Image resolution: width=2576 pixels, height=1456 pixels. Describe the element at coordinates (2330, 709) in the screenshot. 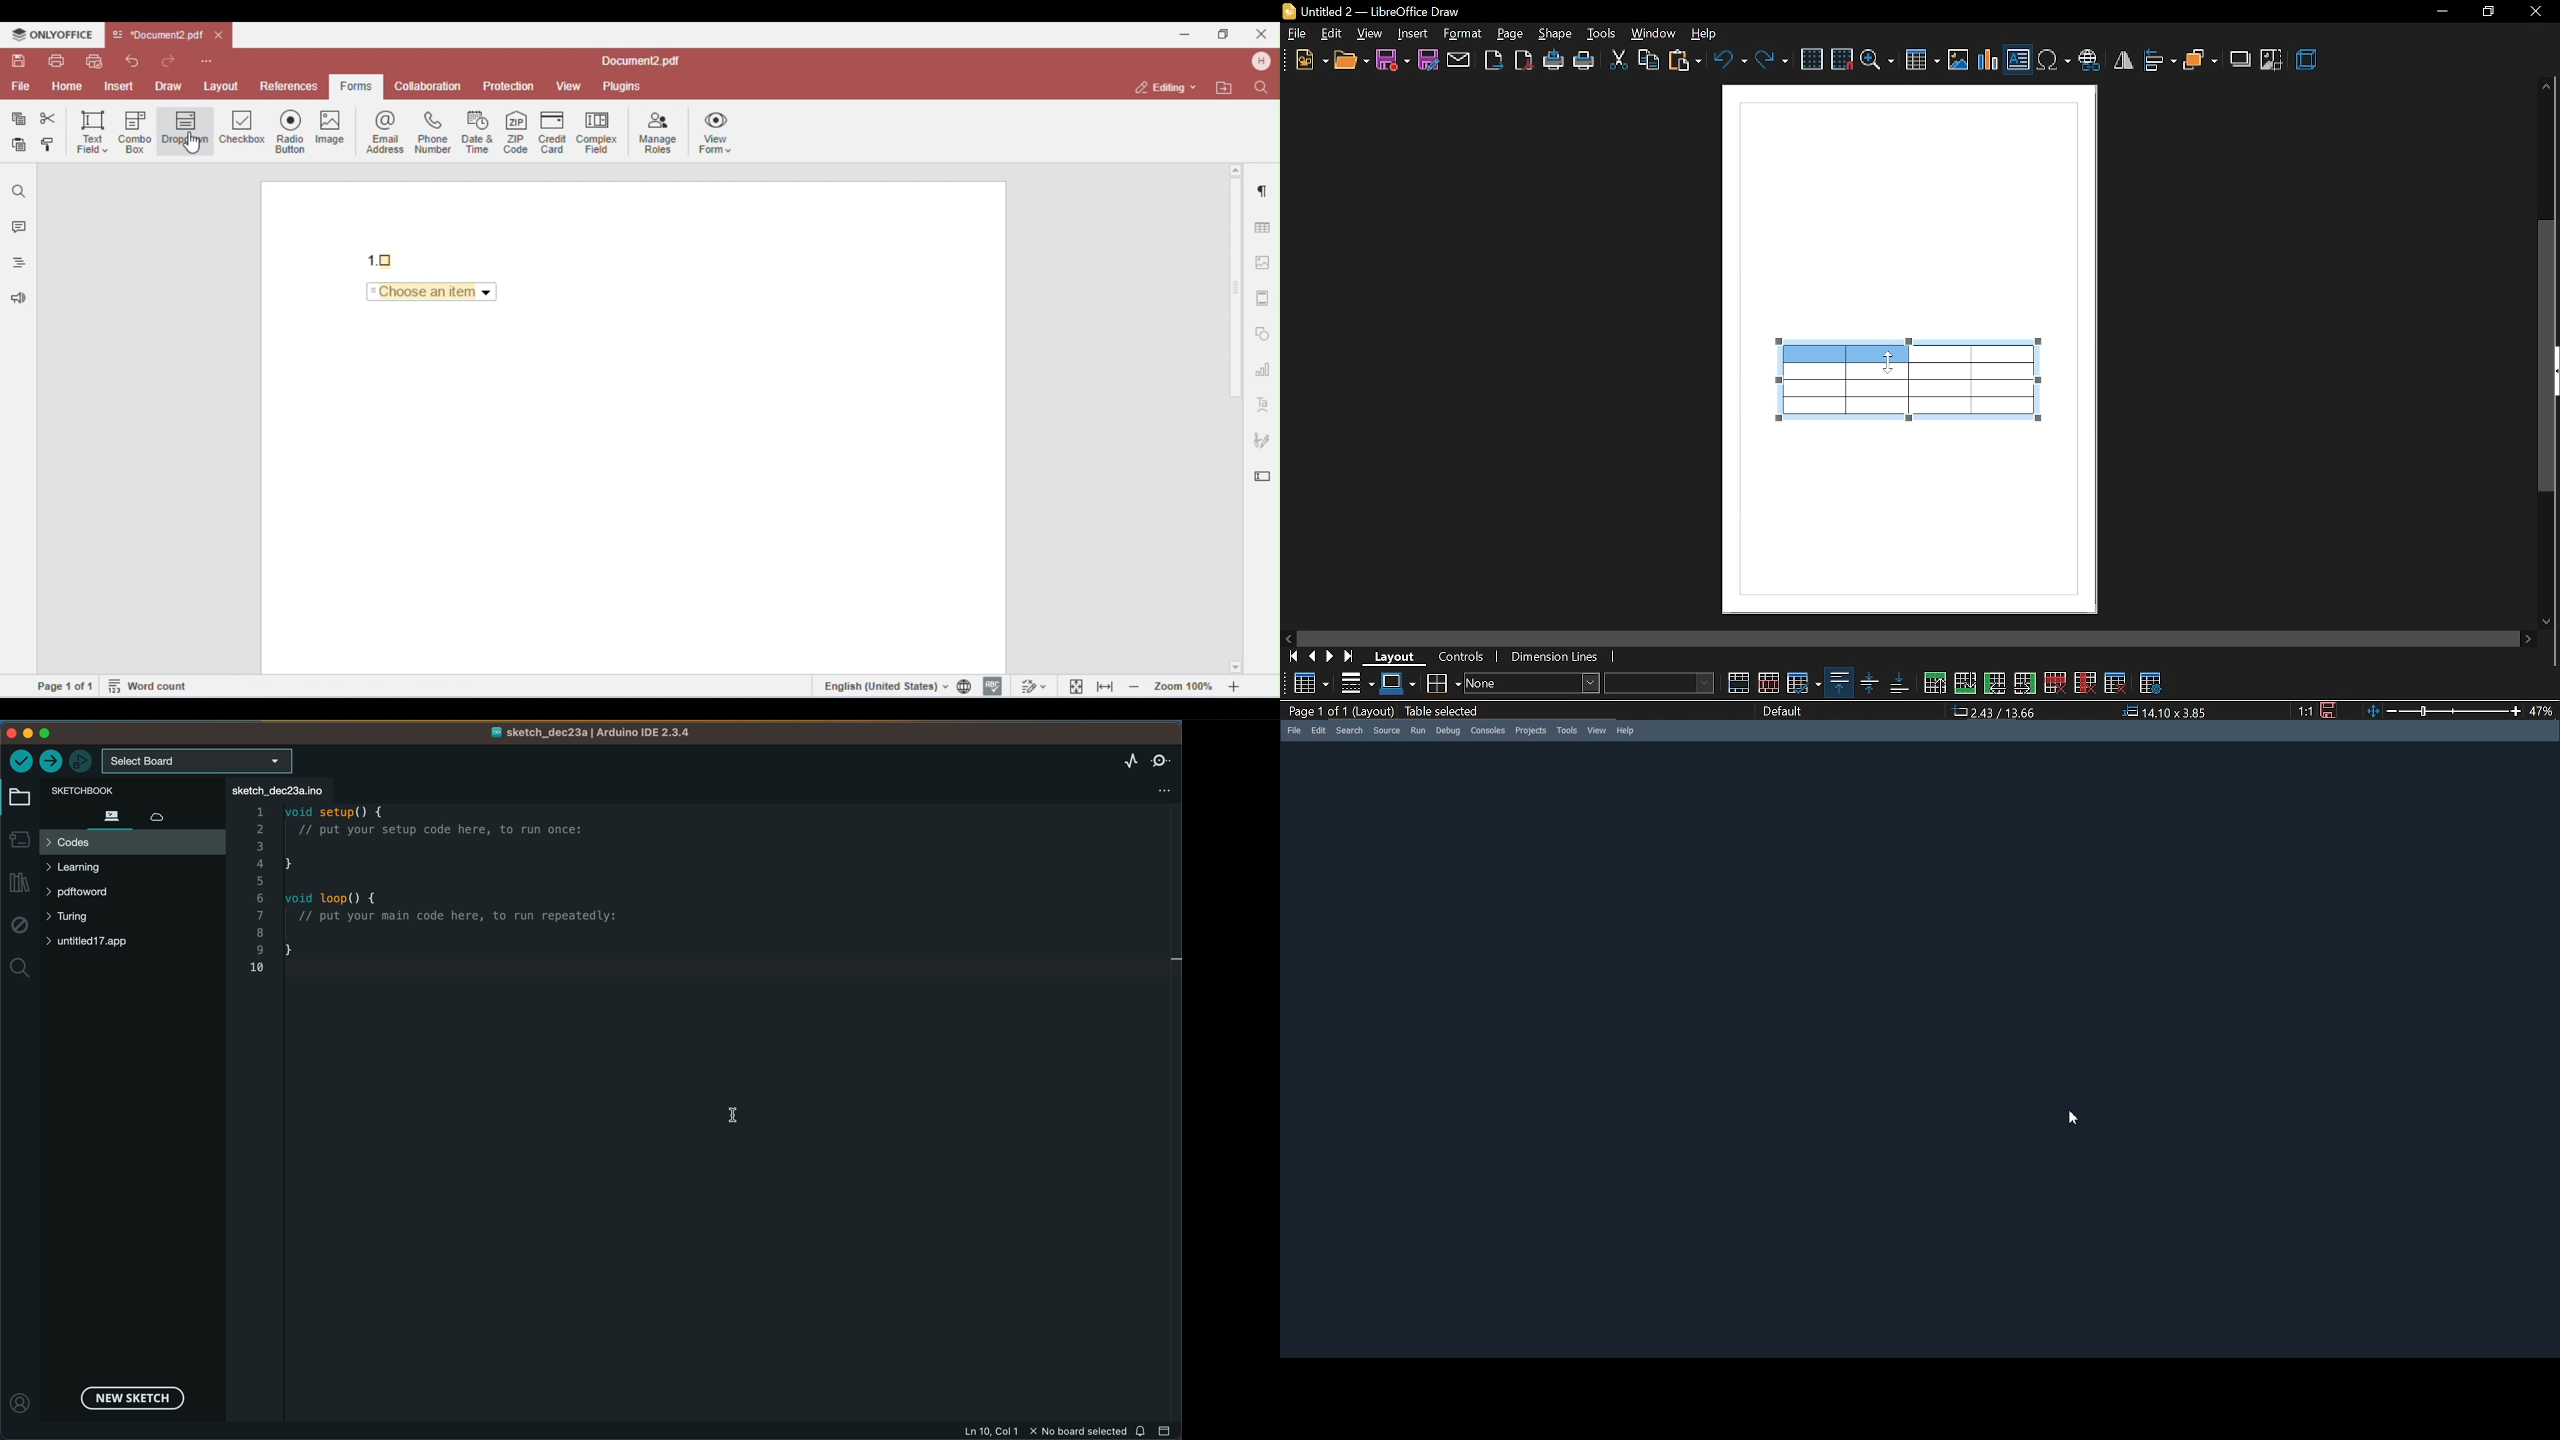

I see `save` at that location.